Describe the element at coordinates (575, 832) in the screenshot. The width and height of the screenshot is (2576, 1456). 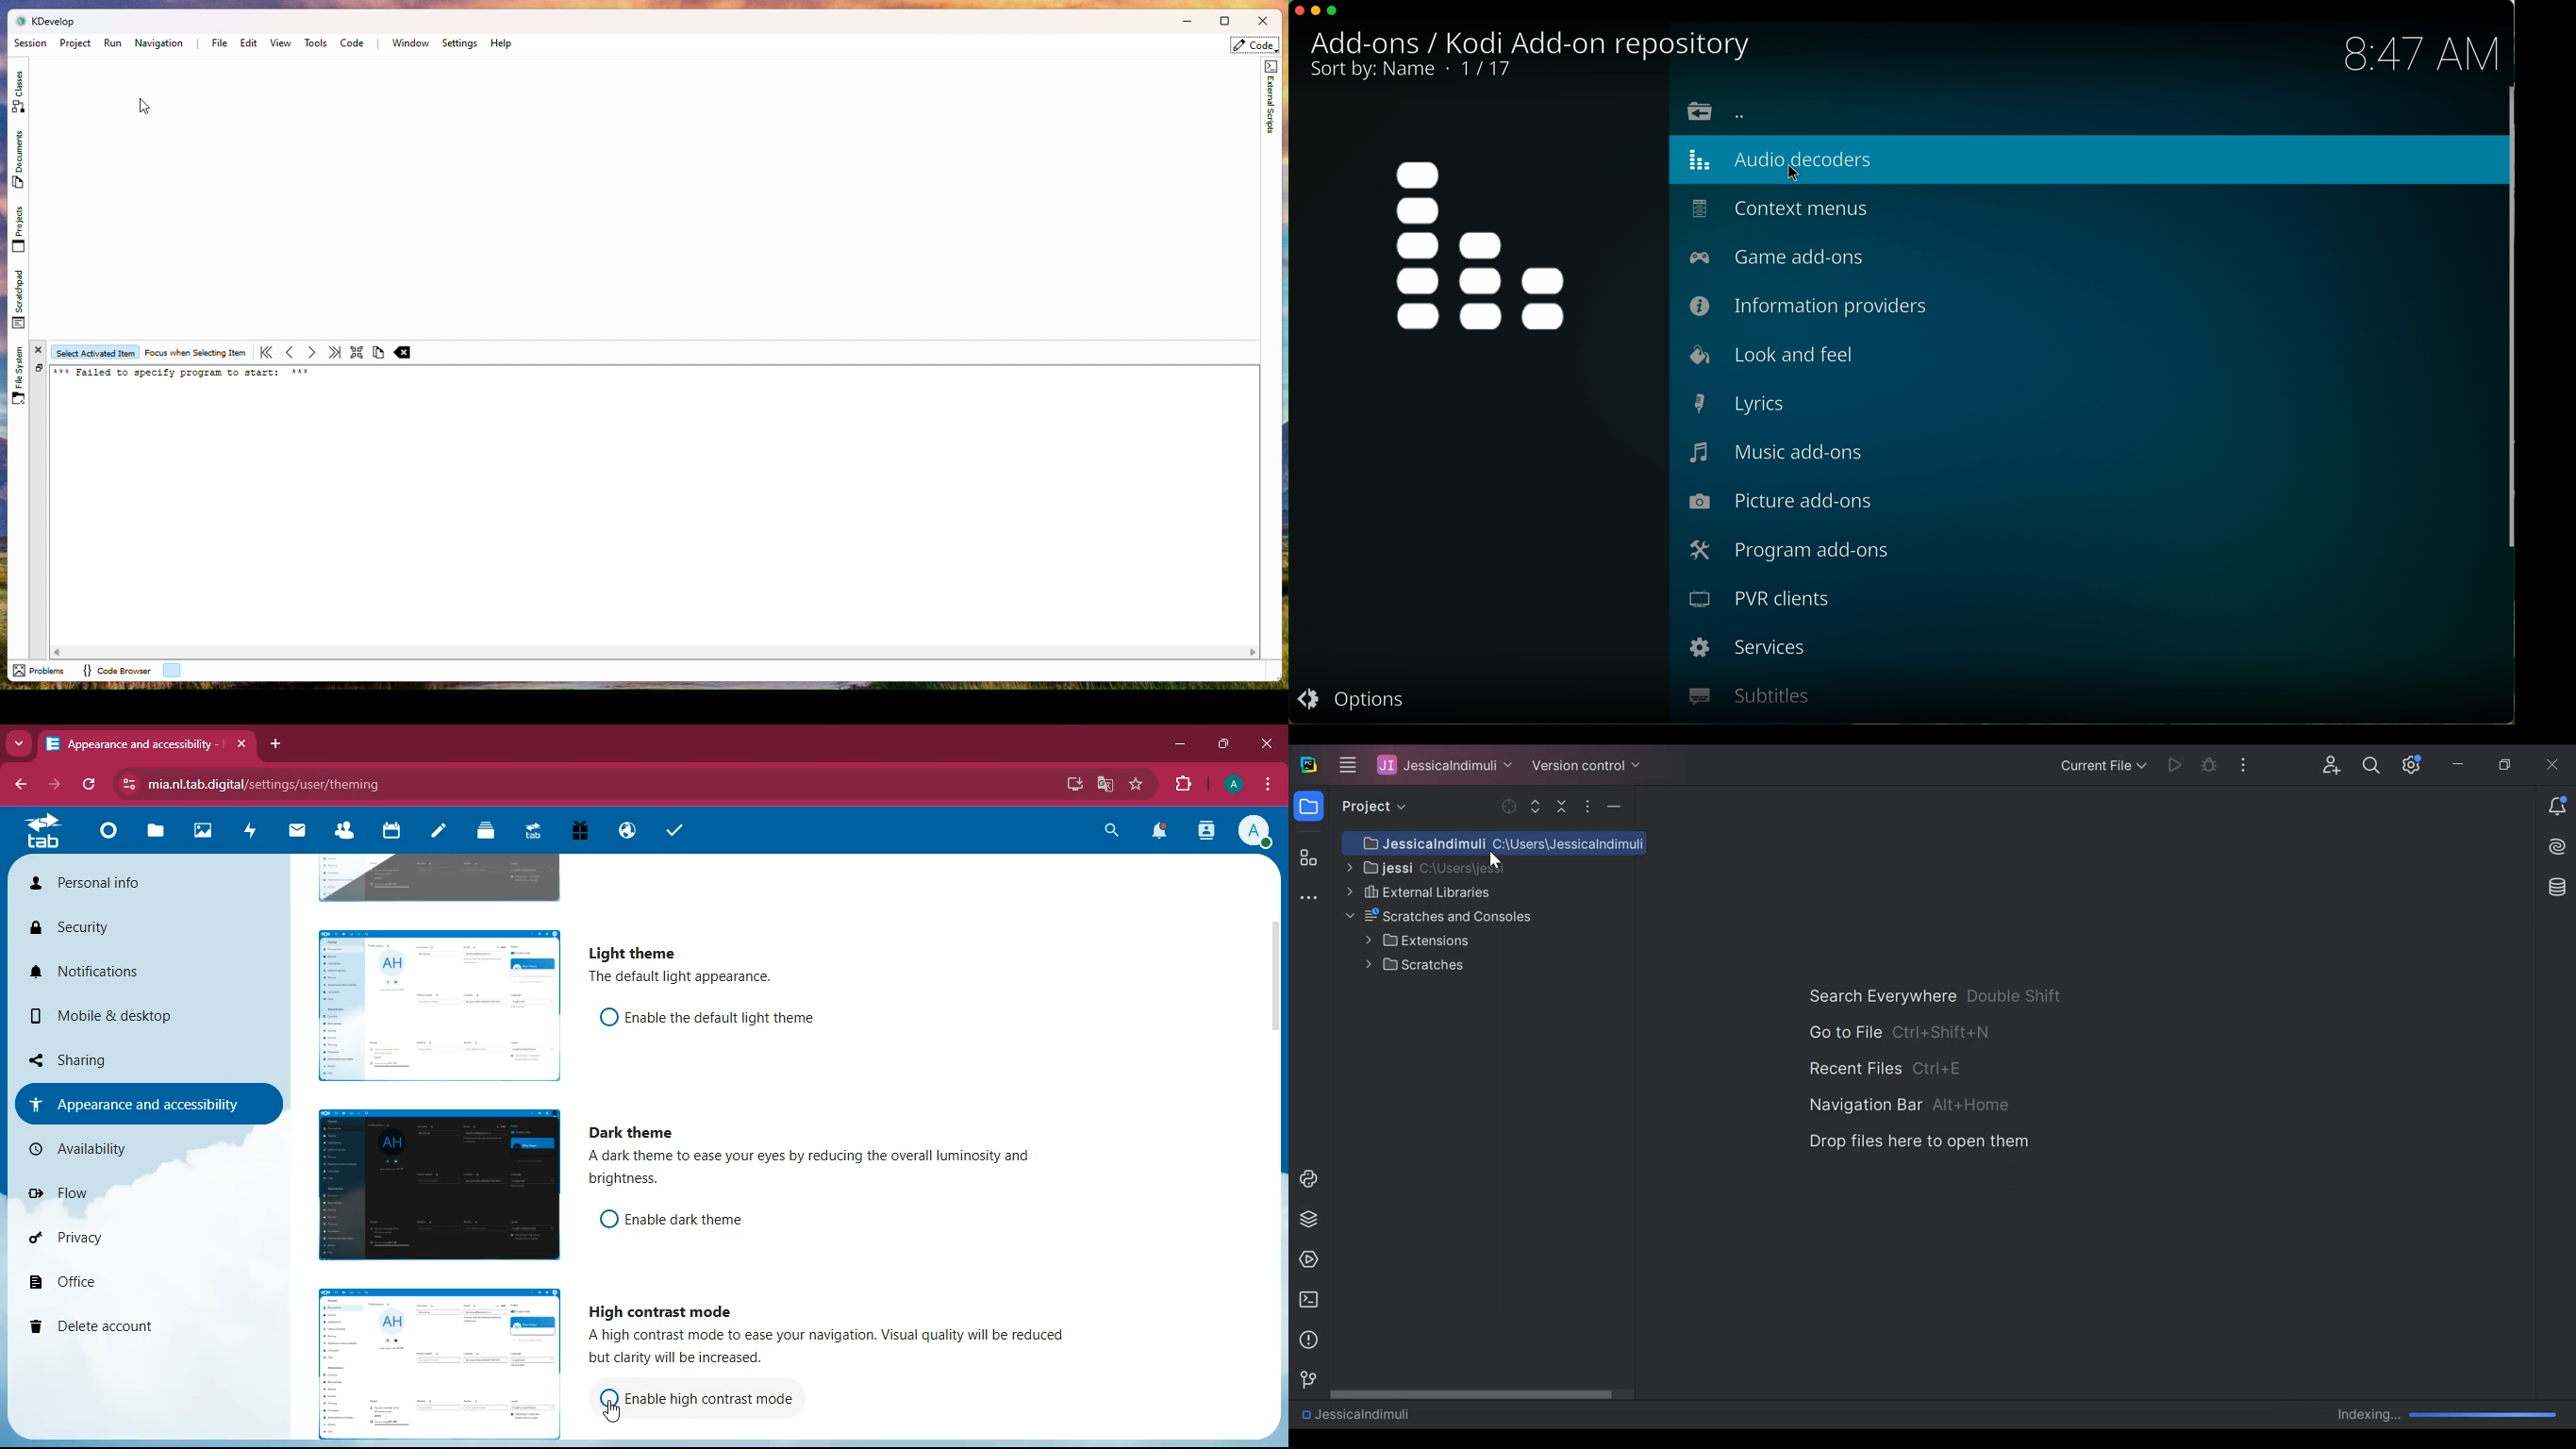
I see `gift` at that location.